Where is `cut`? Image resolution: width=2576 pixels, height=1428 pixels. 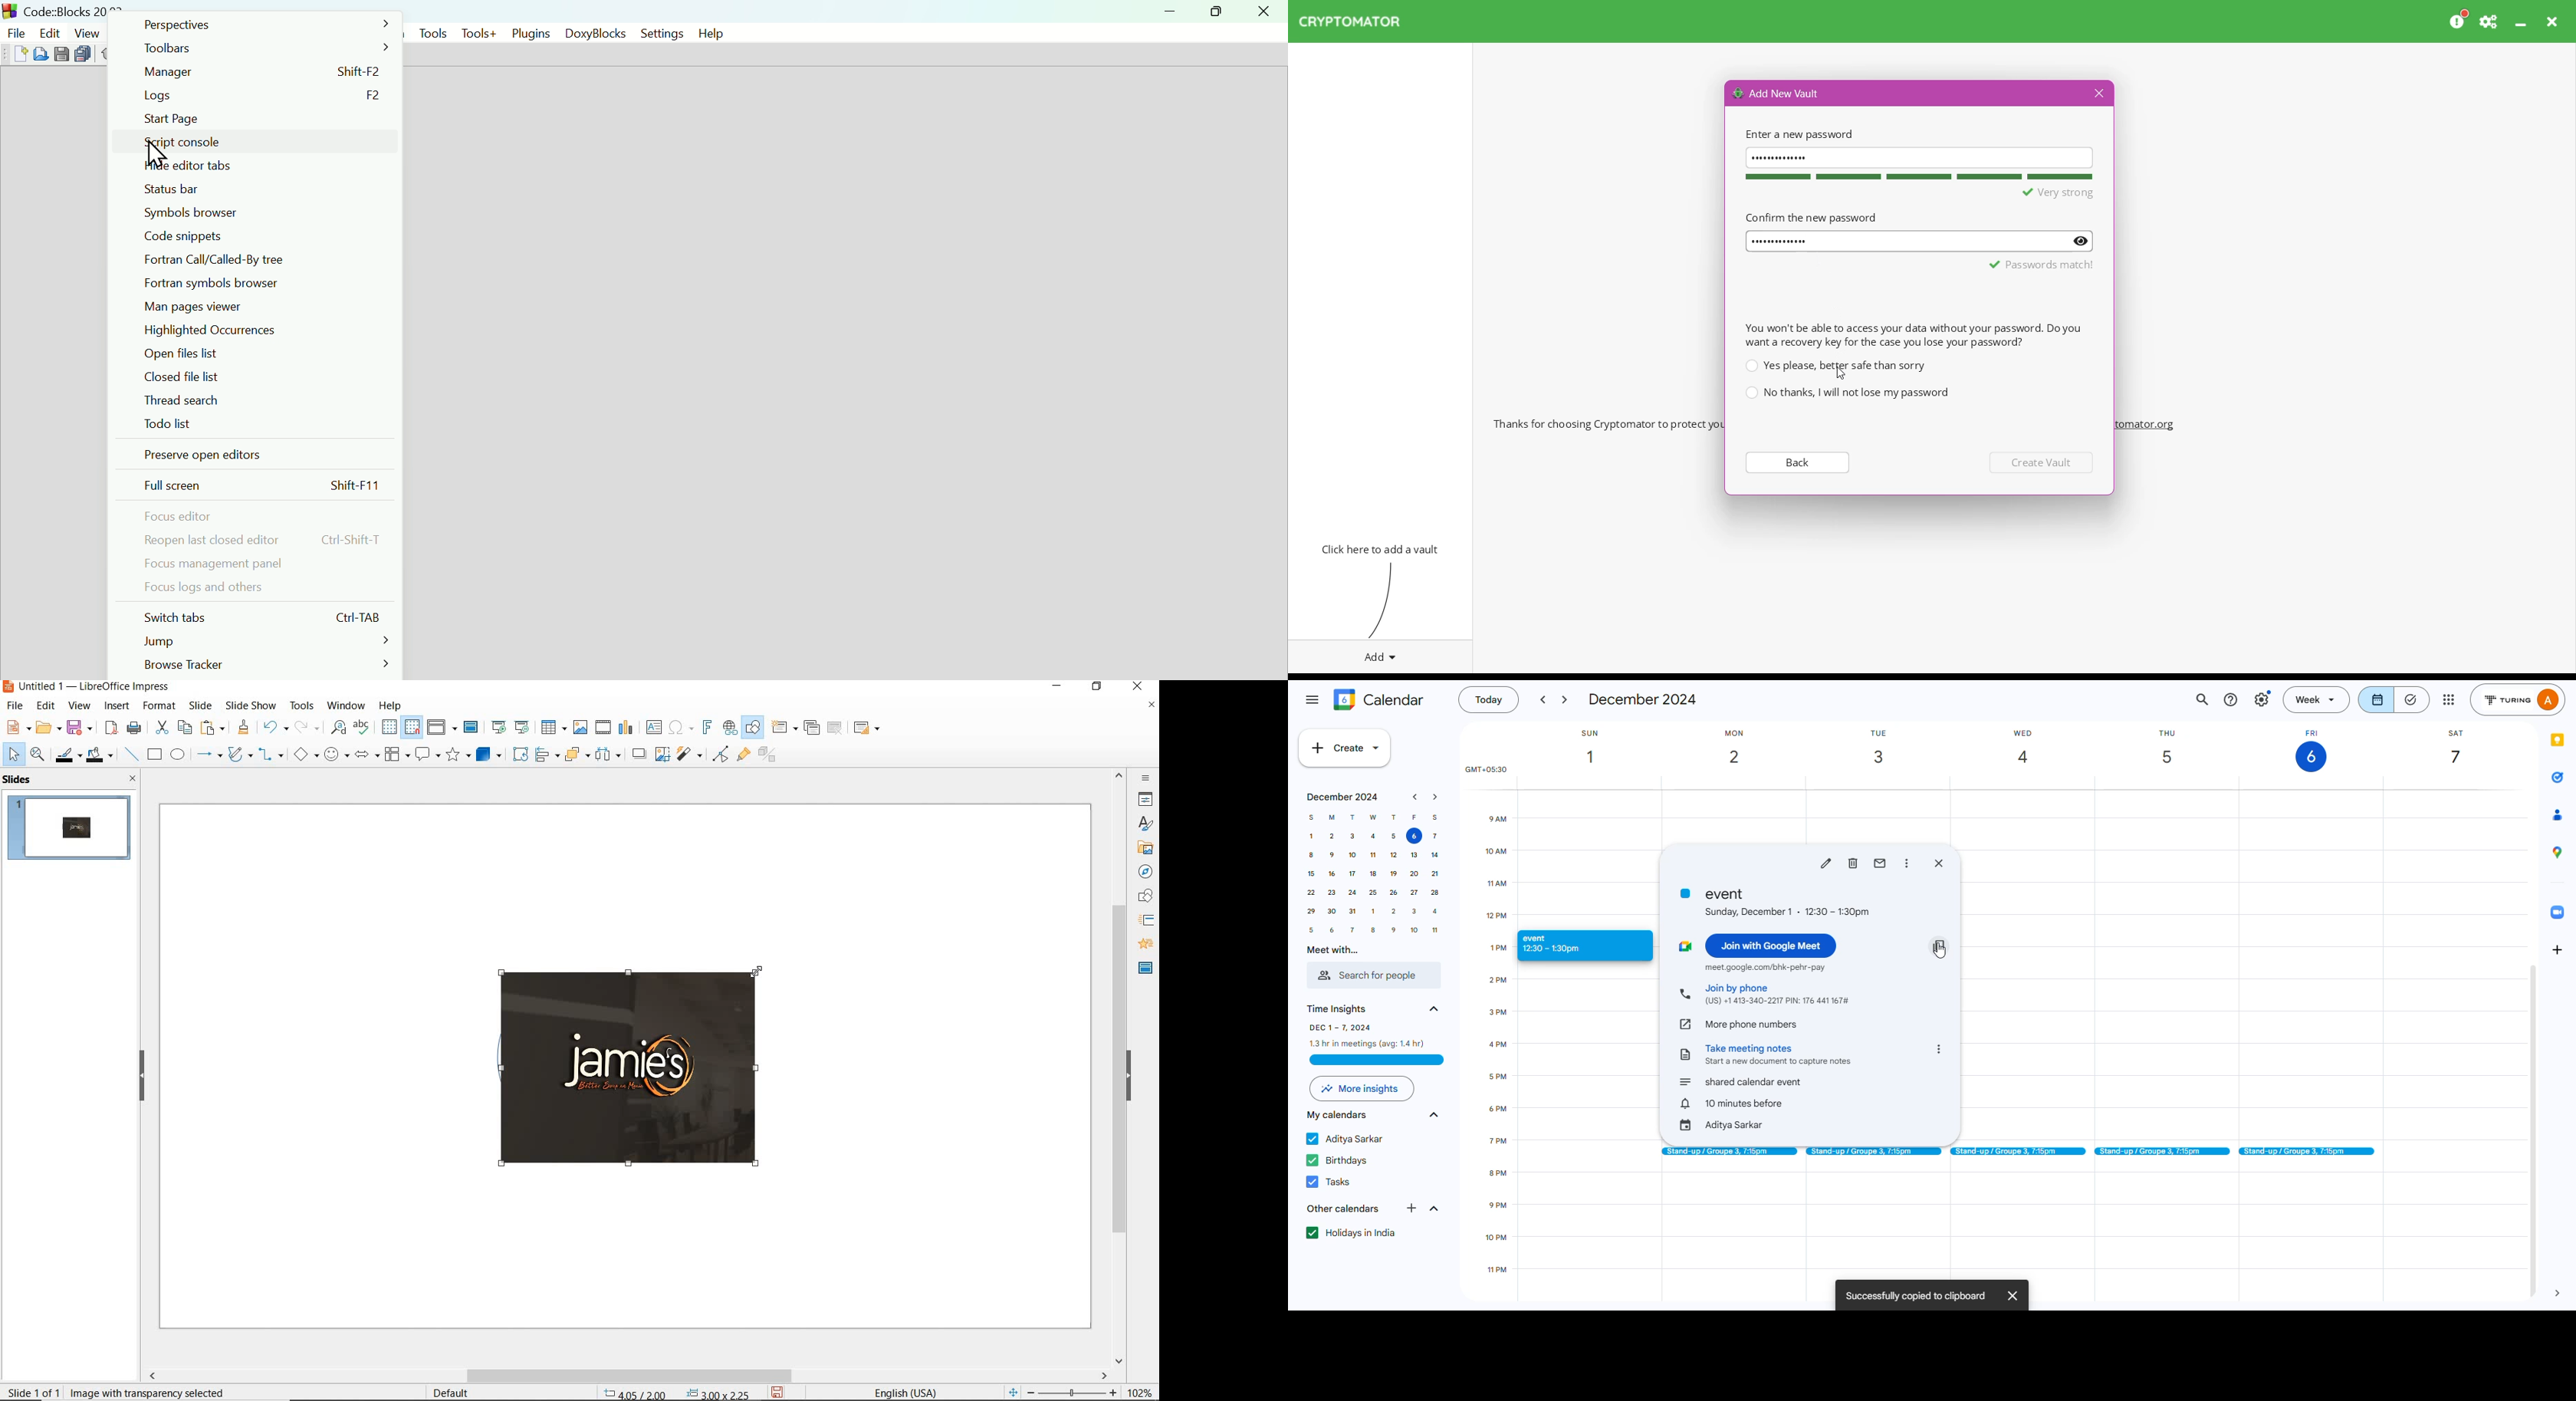
cut is located at coordinates (160, 728).